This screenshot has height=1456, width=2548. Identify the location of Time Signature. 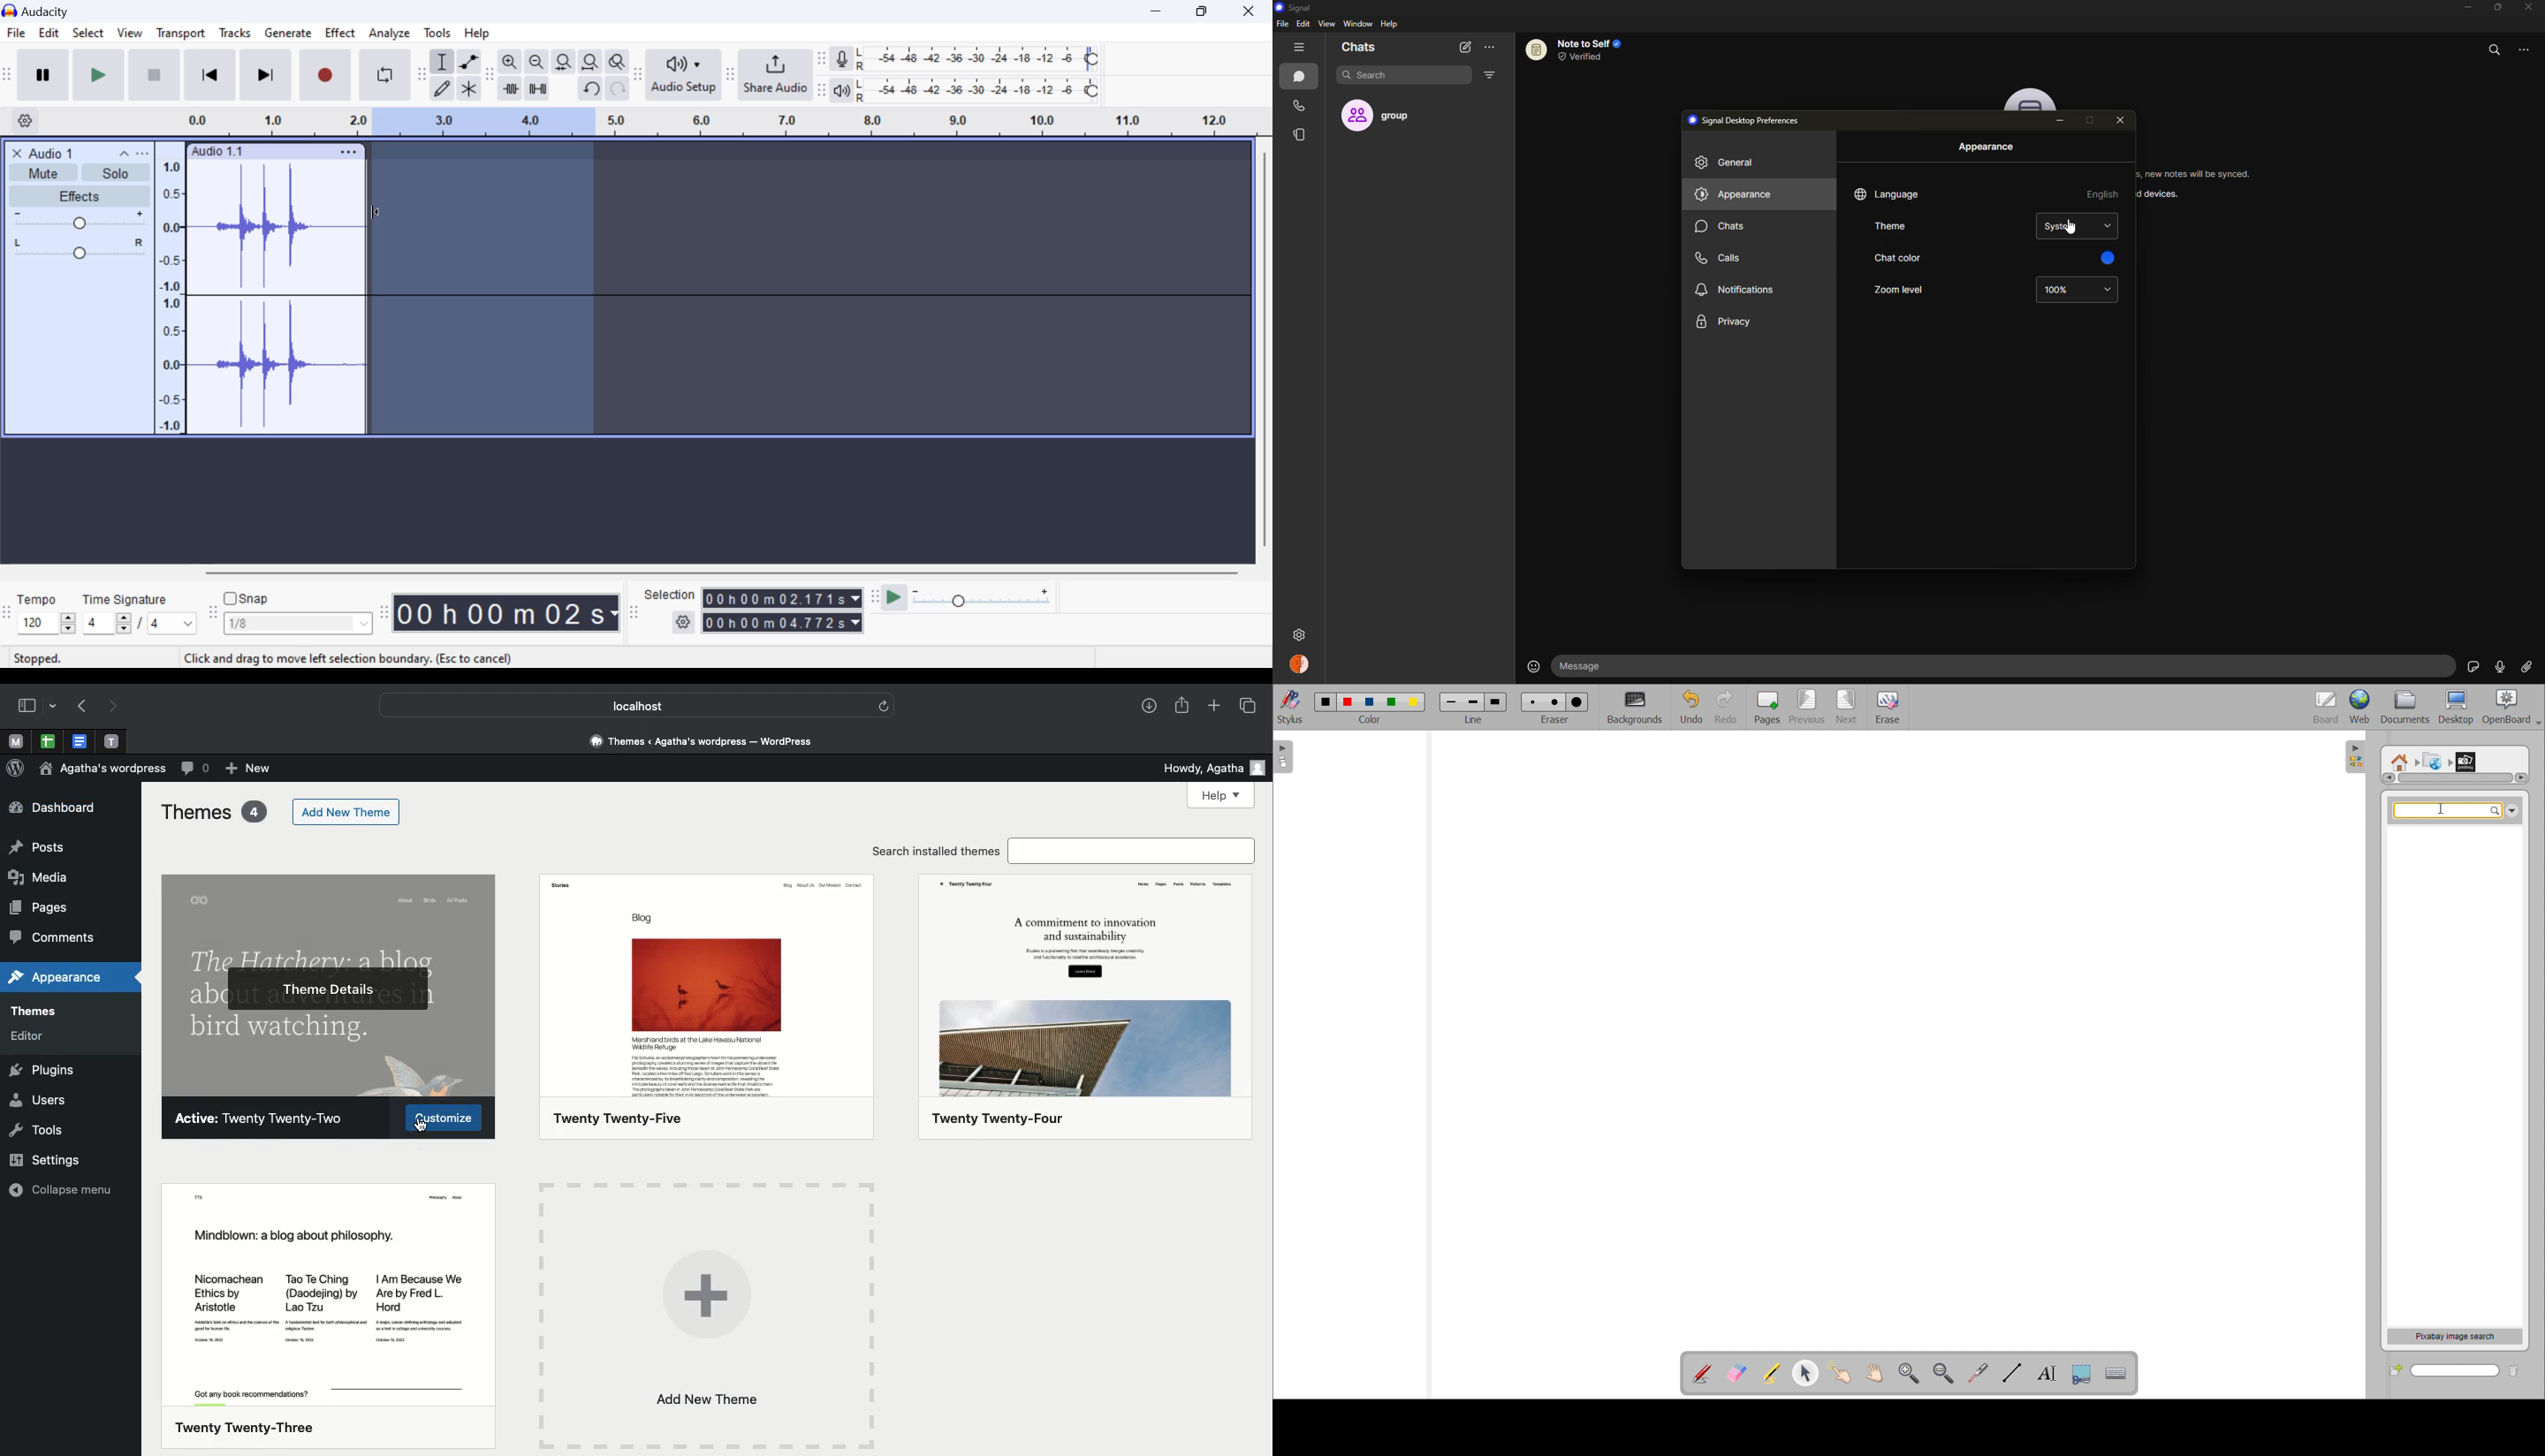
(127, 597).